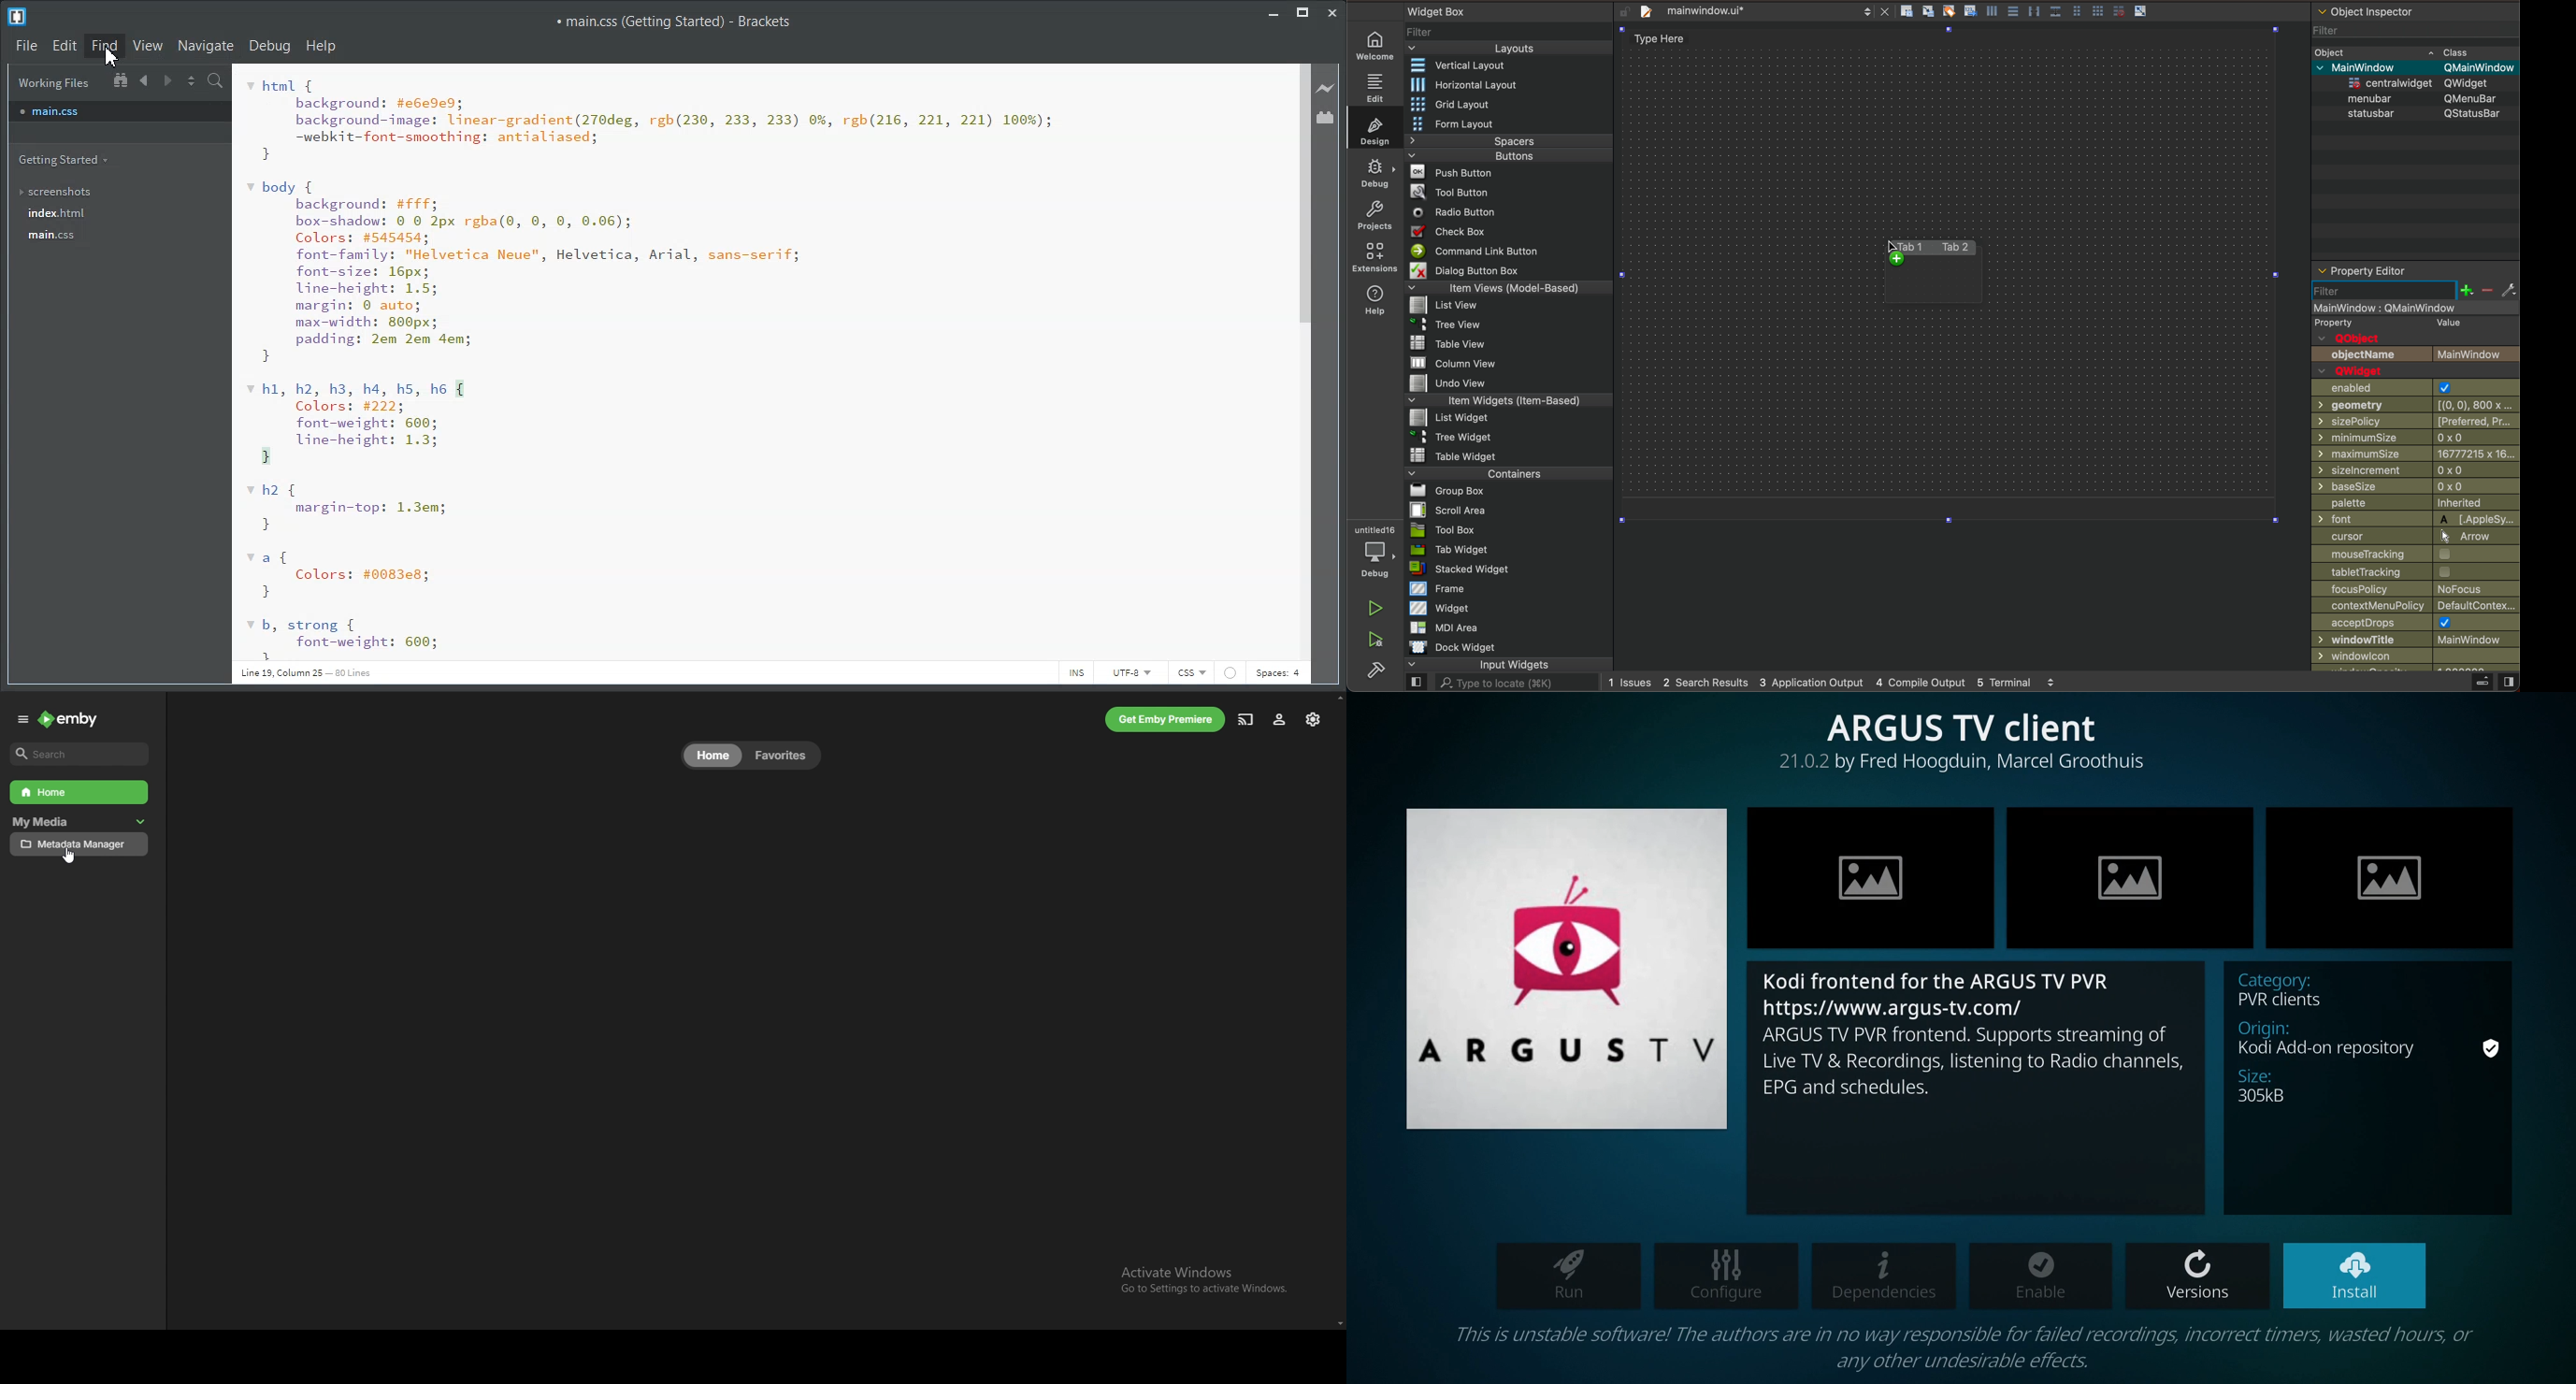 The height and width of the screenshot is (1400, 2576). Describe the element at coordinates (1959, 727) in the screenshot. I see `argus tv client` at that location.